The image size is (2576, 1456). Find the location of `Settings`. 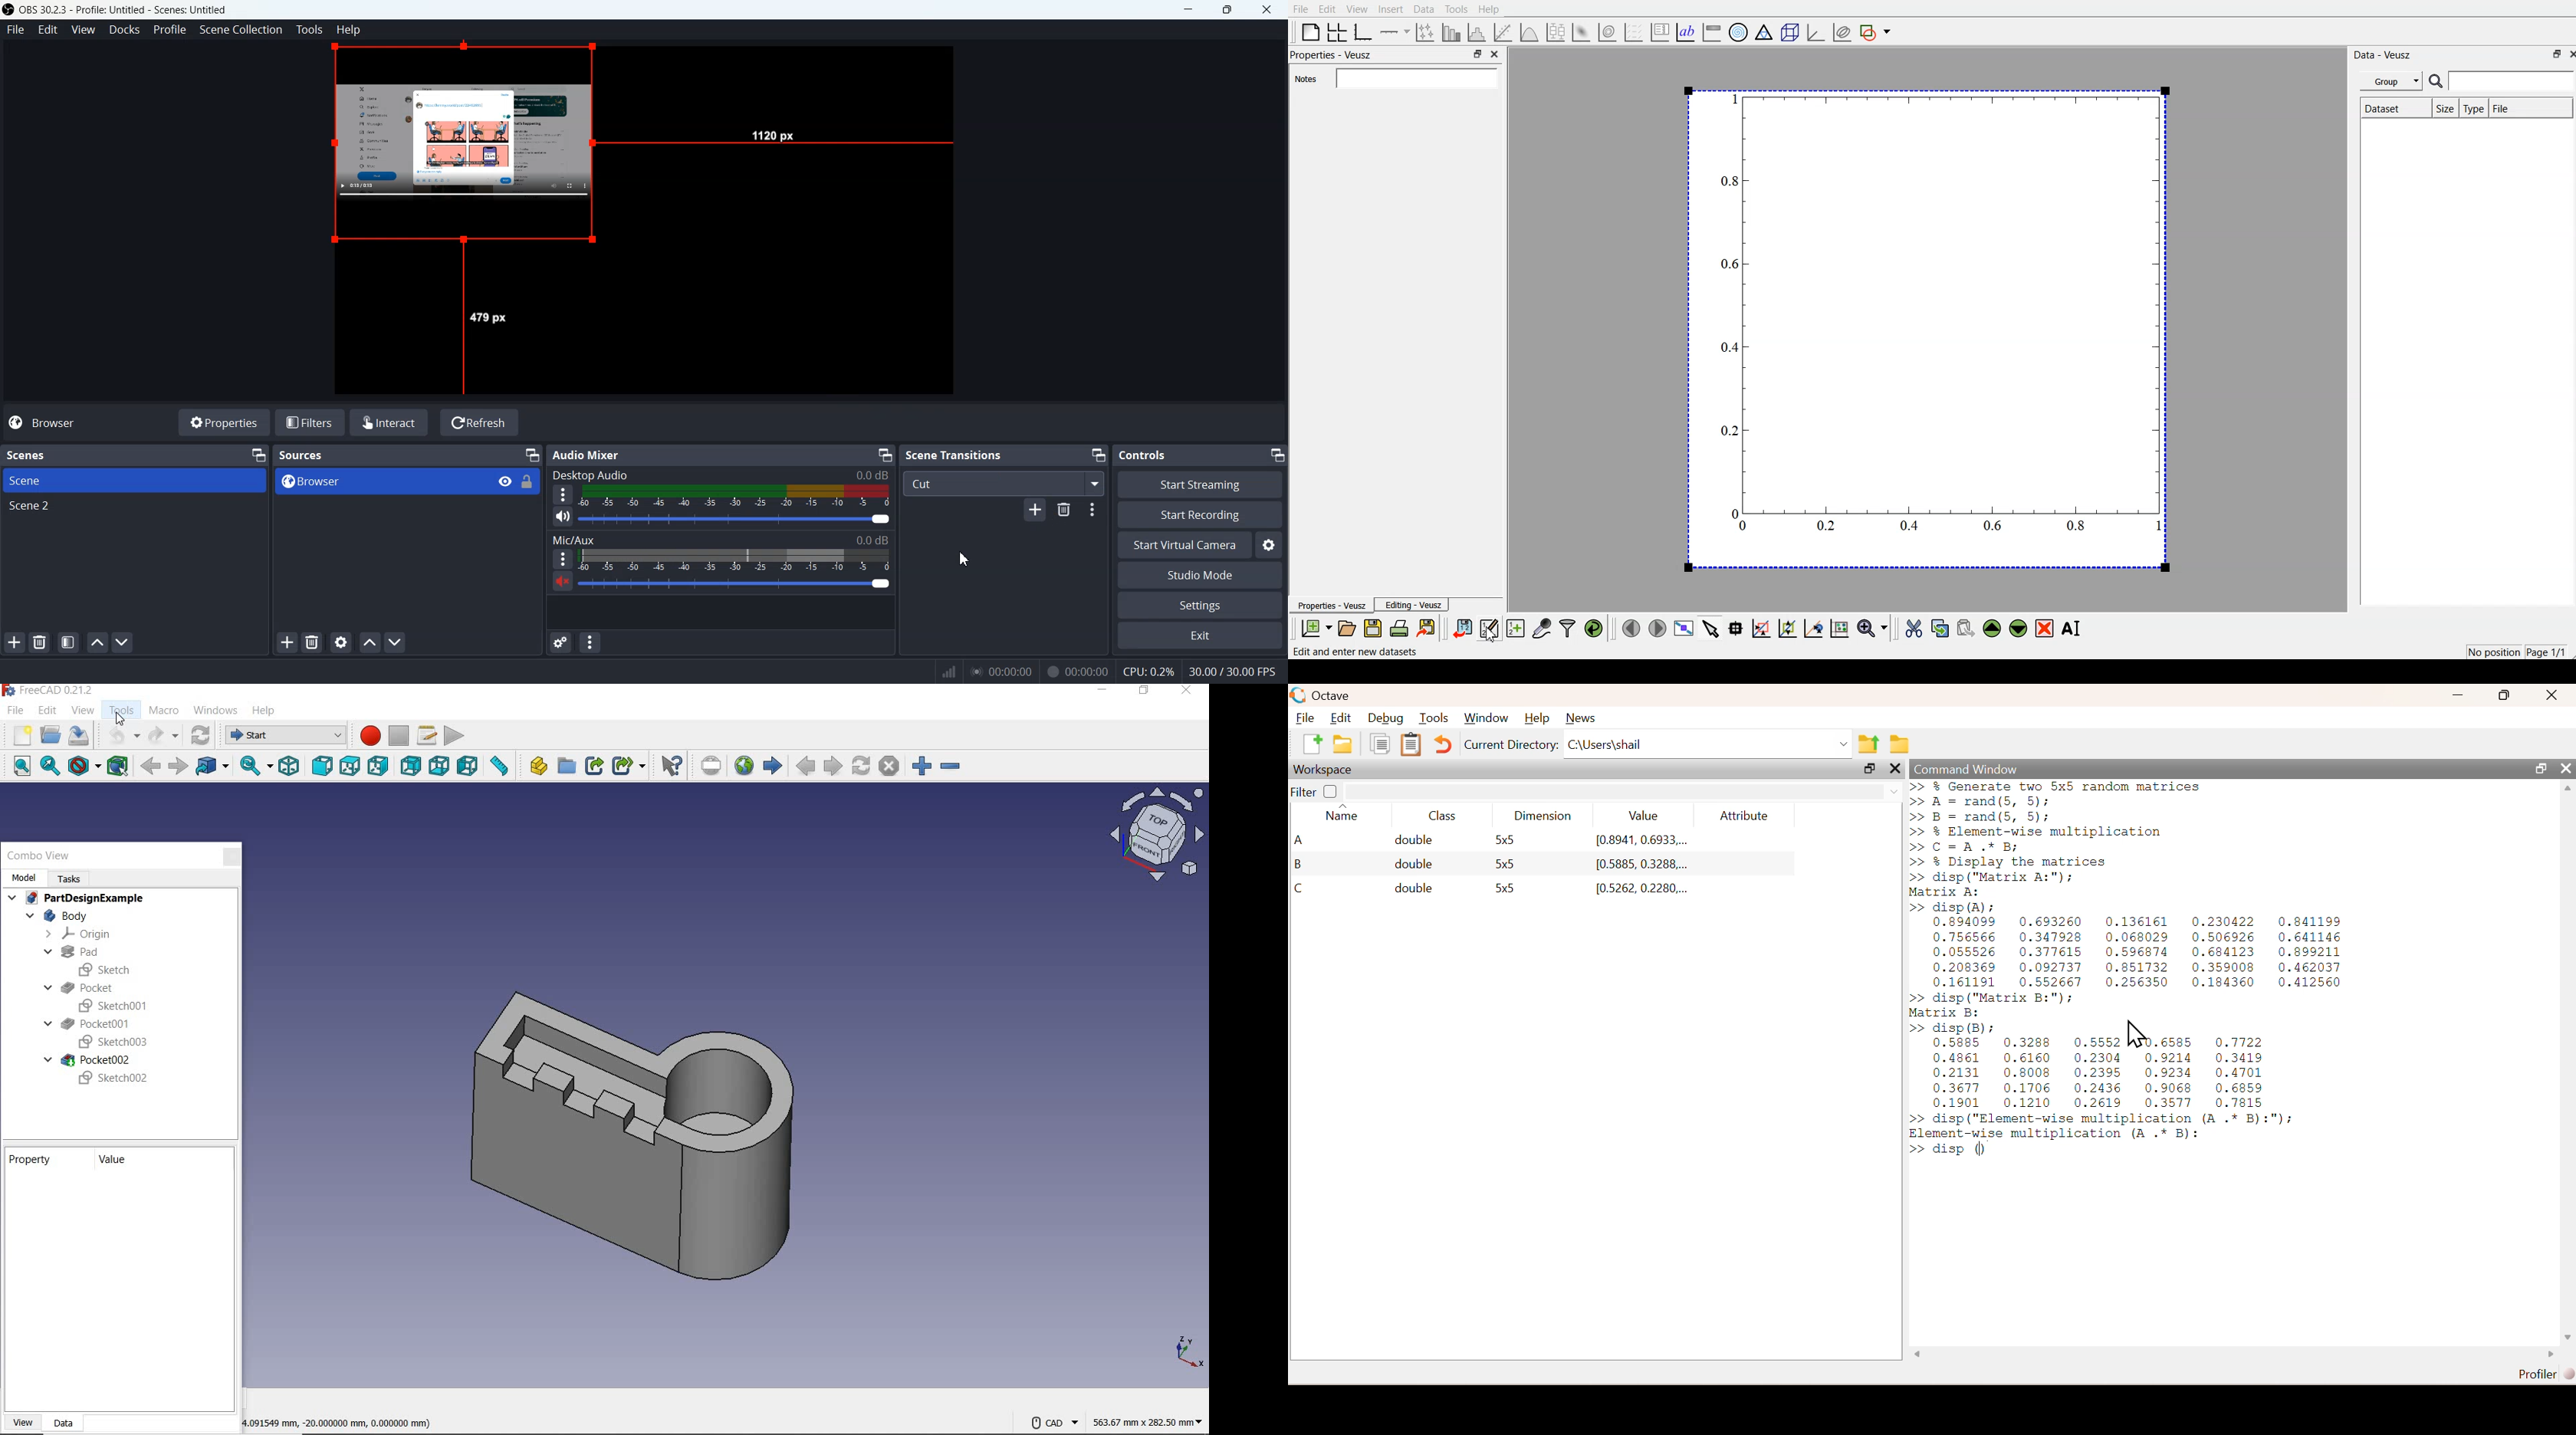

Settings is located at coordinates (1271, 545).